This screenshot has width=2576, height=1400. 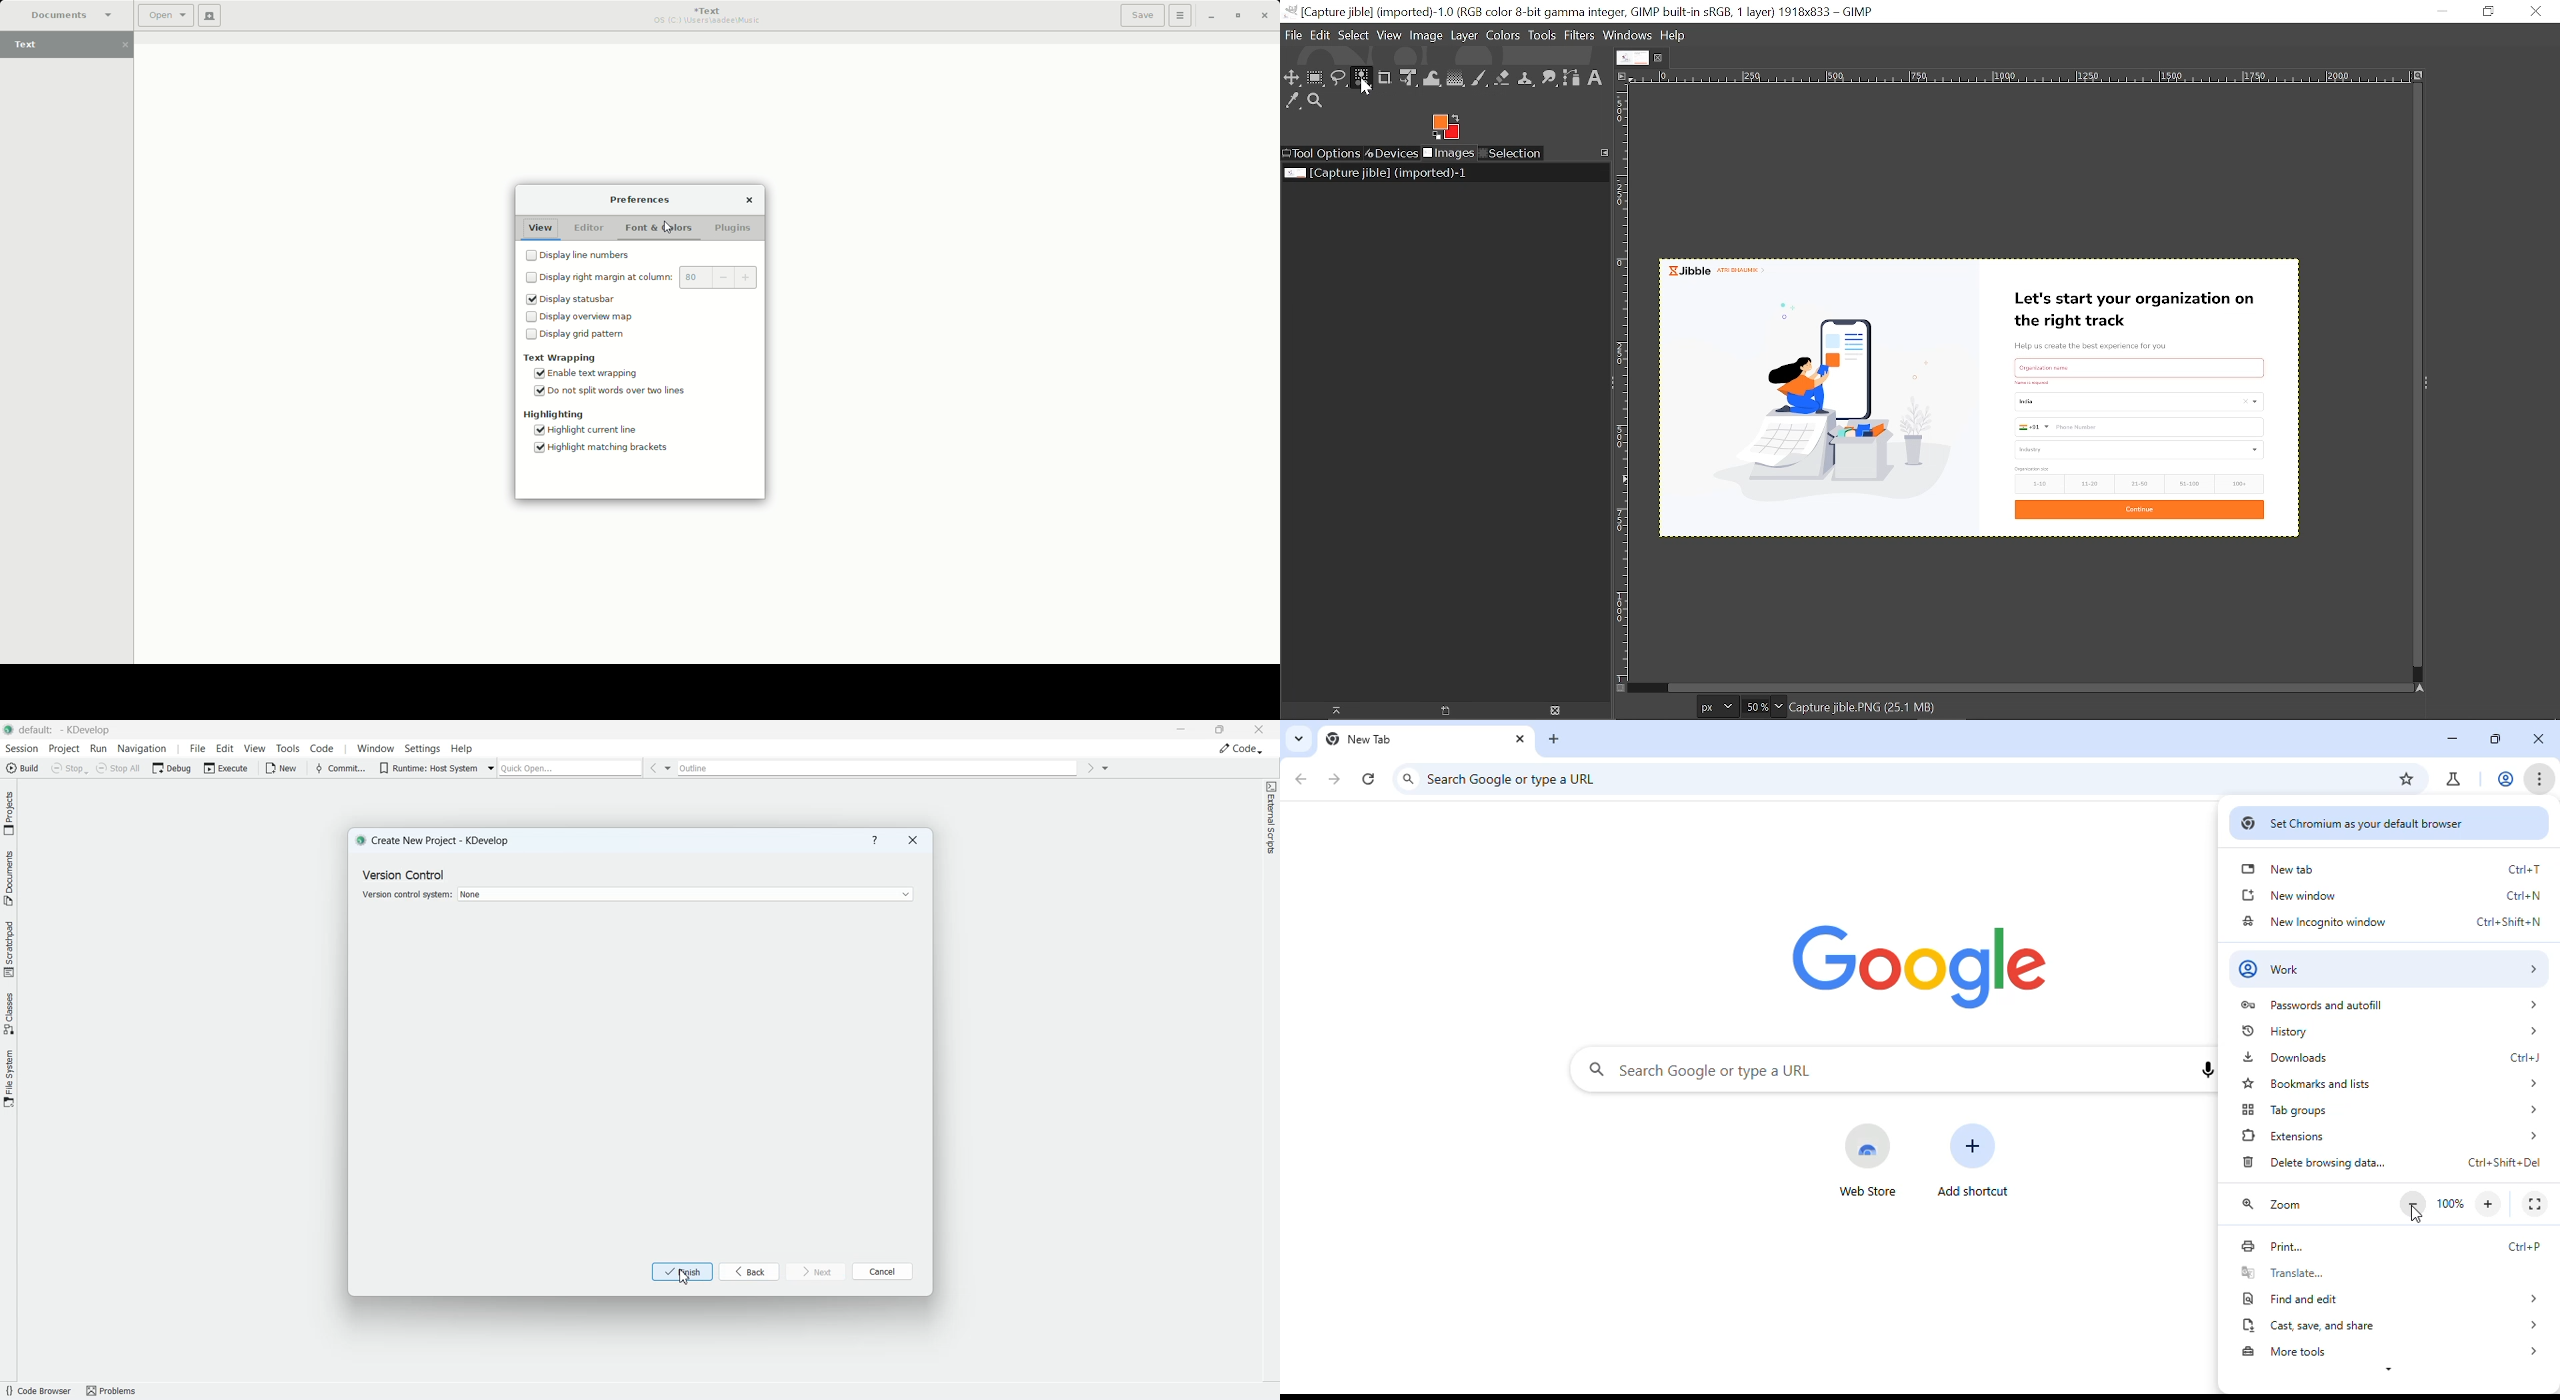 I want to click on zoom out, so click(x=2414, y=1204).